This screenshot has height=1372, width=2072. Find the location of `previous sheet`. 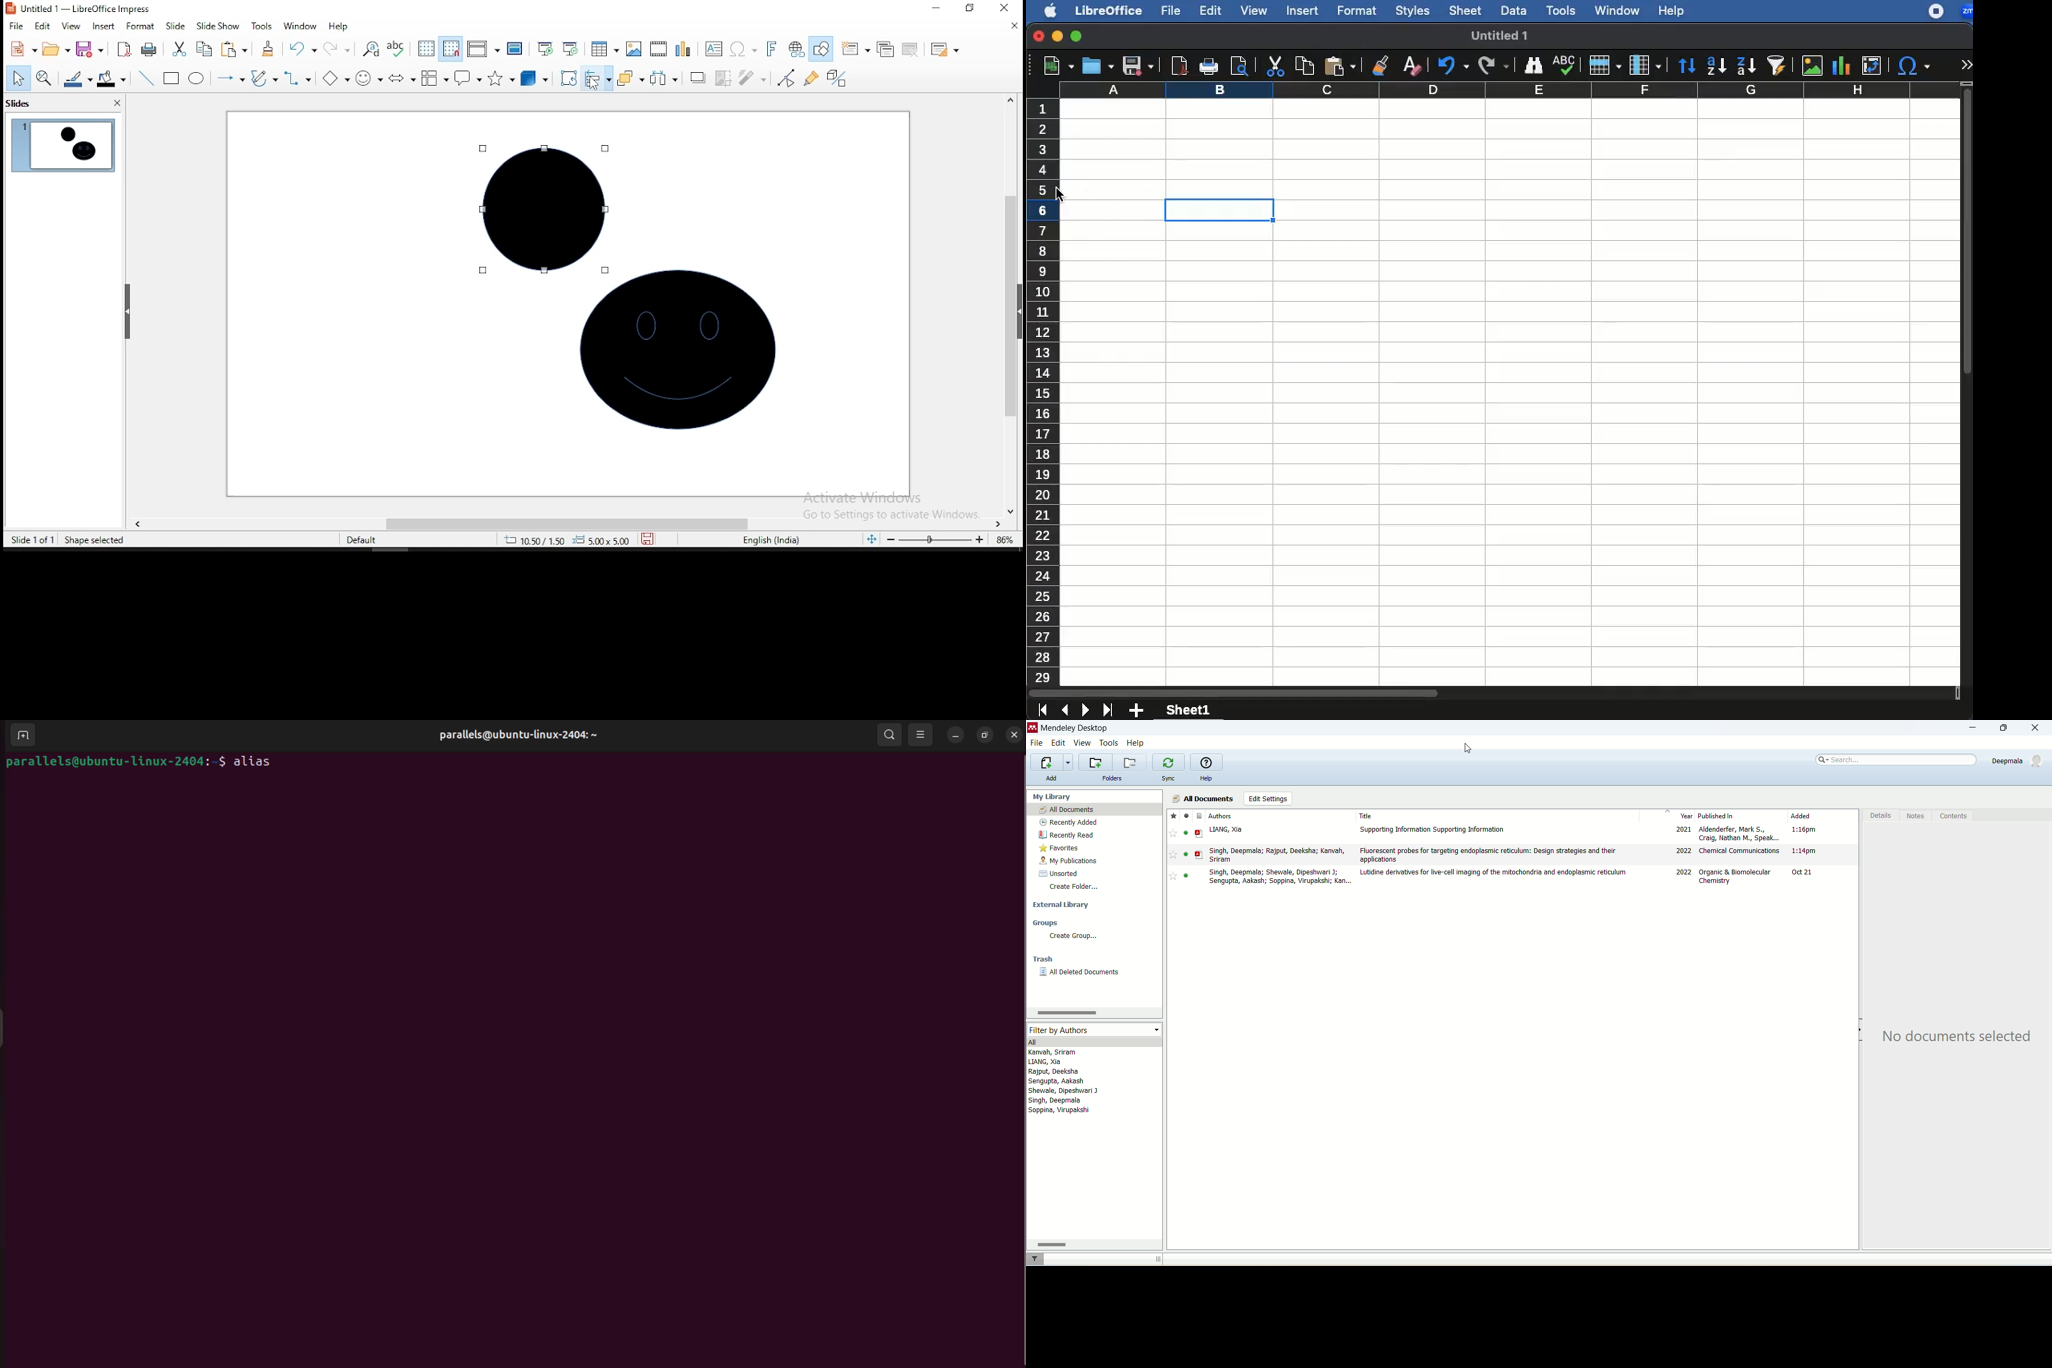

previous sheet is located at coordinates (1063, 710).